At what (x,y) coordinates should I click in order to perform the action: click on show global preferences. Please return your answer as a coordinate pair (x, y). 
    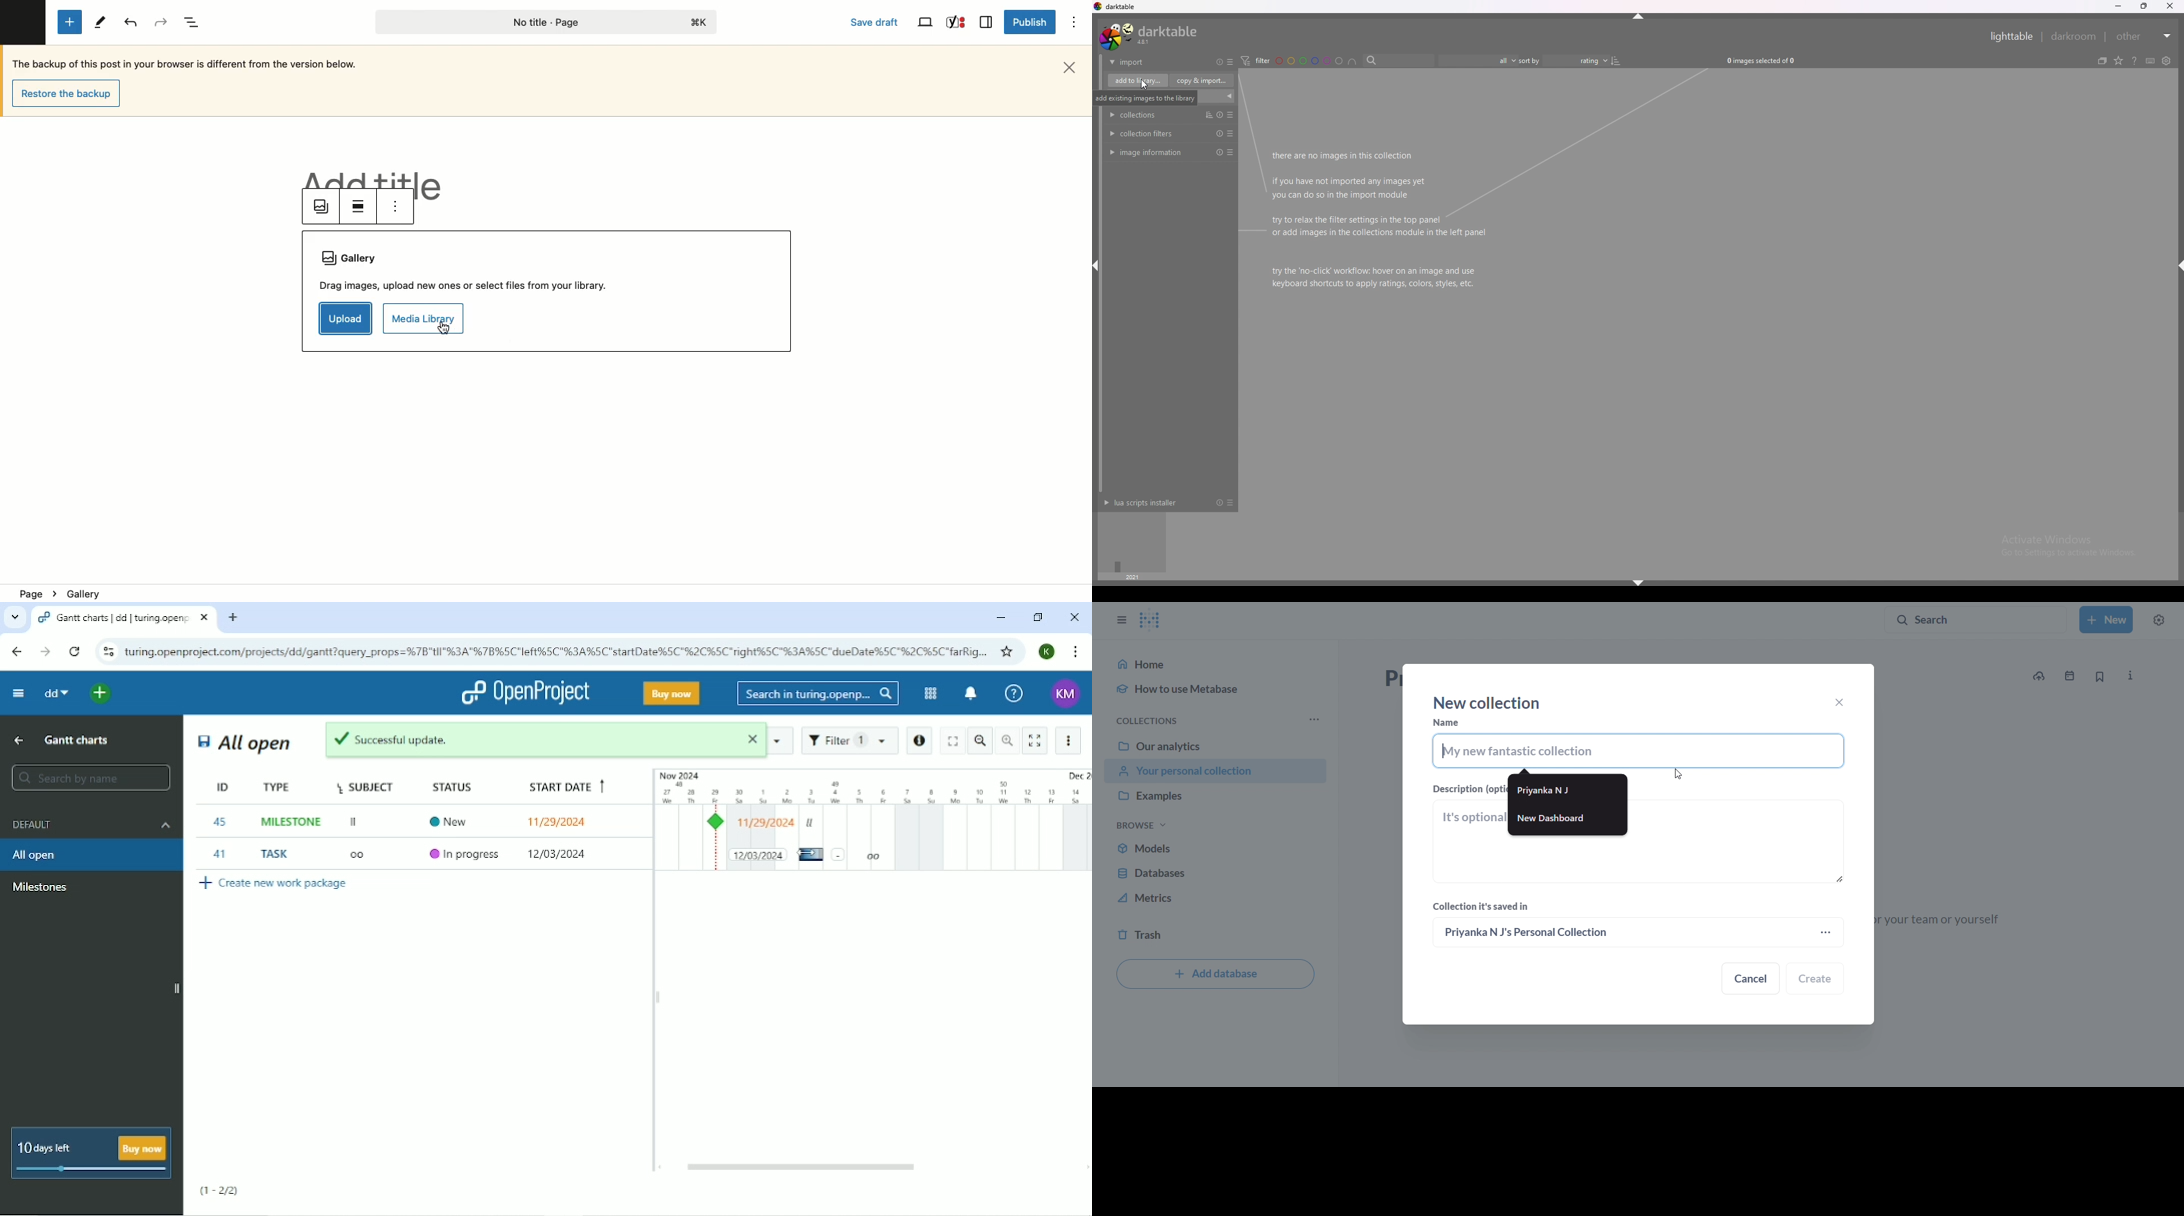
    Looking at the image, I should click on (2166, 61).